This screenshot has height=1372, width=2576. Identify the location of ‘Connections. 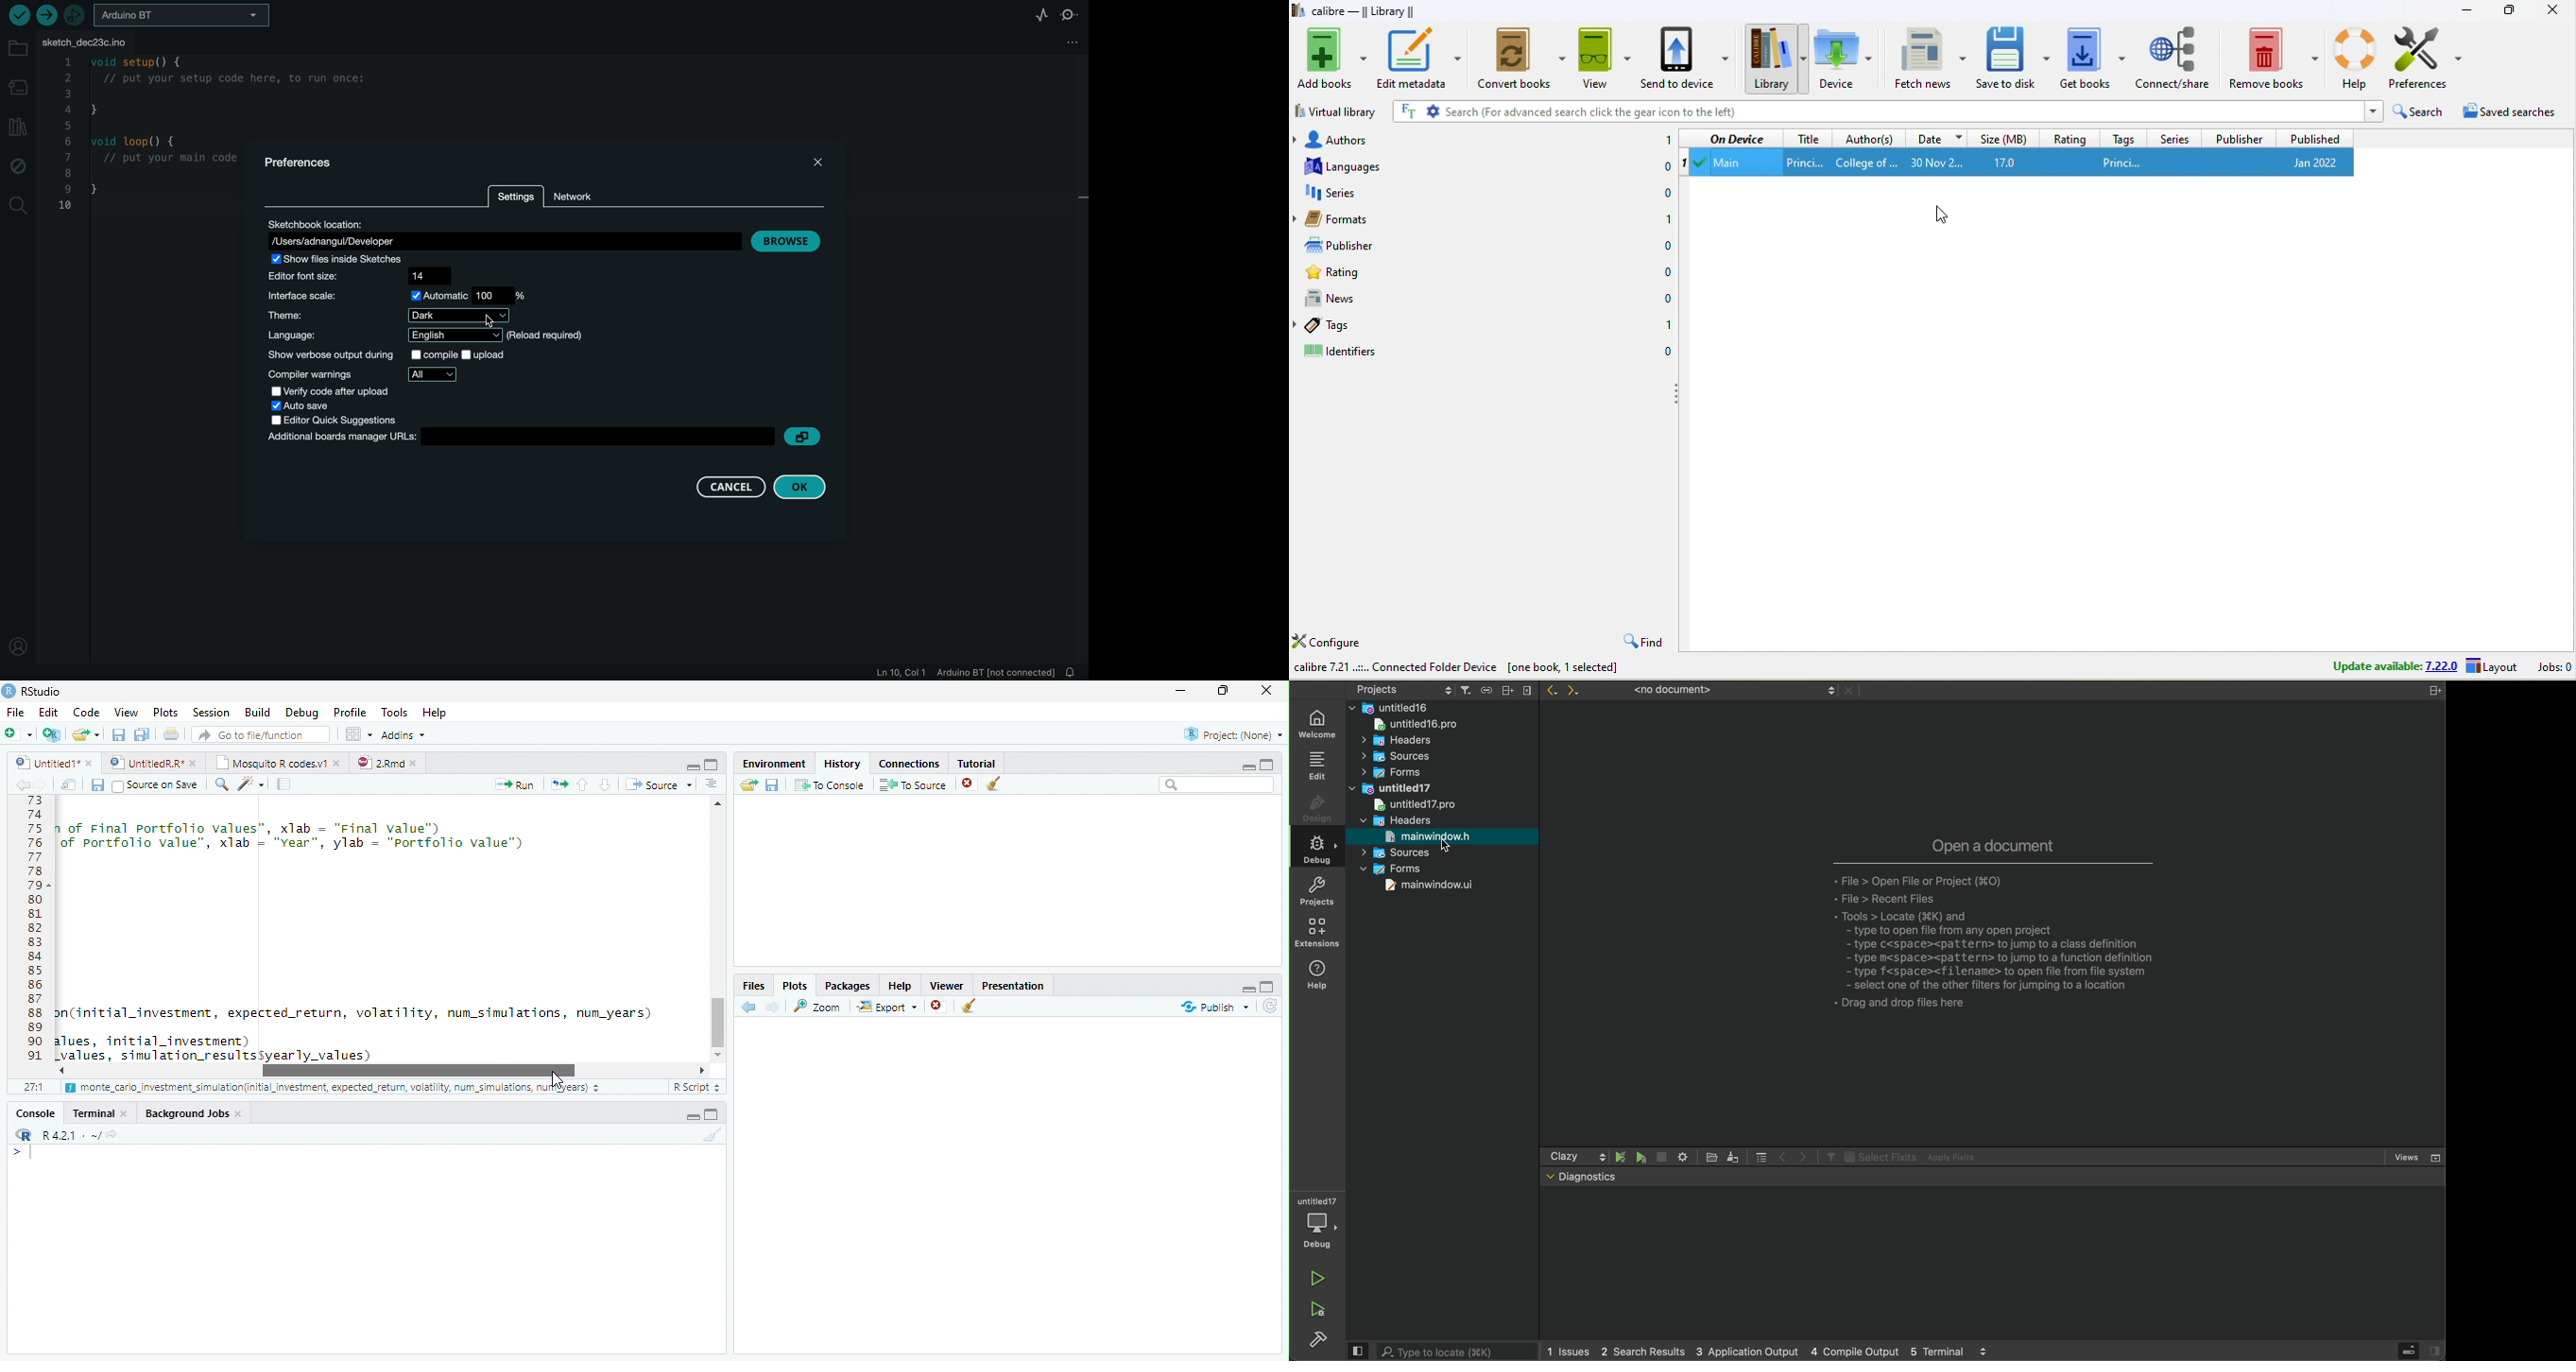
(906, 762).